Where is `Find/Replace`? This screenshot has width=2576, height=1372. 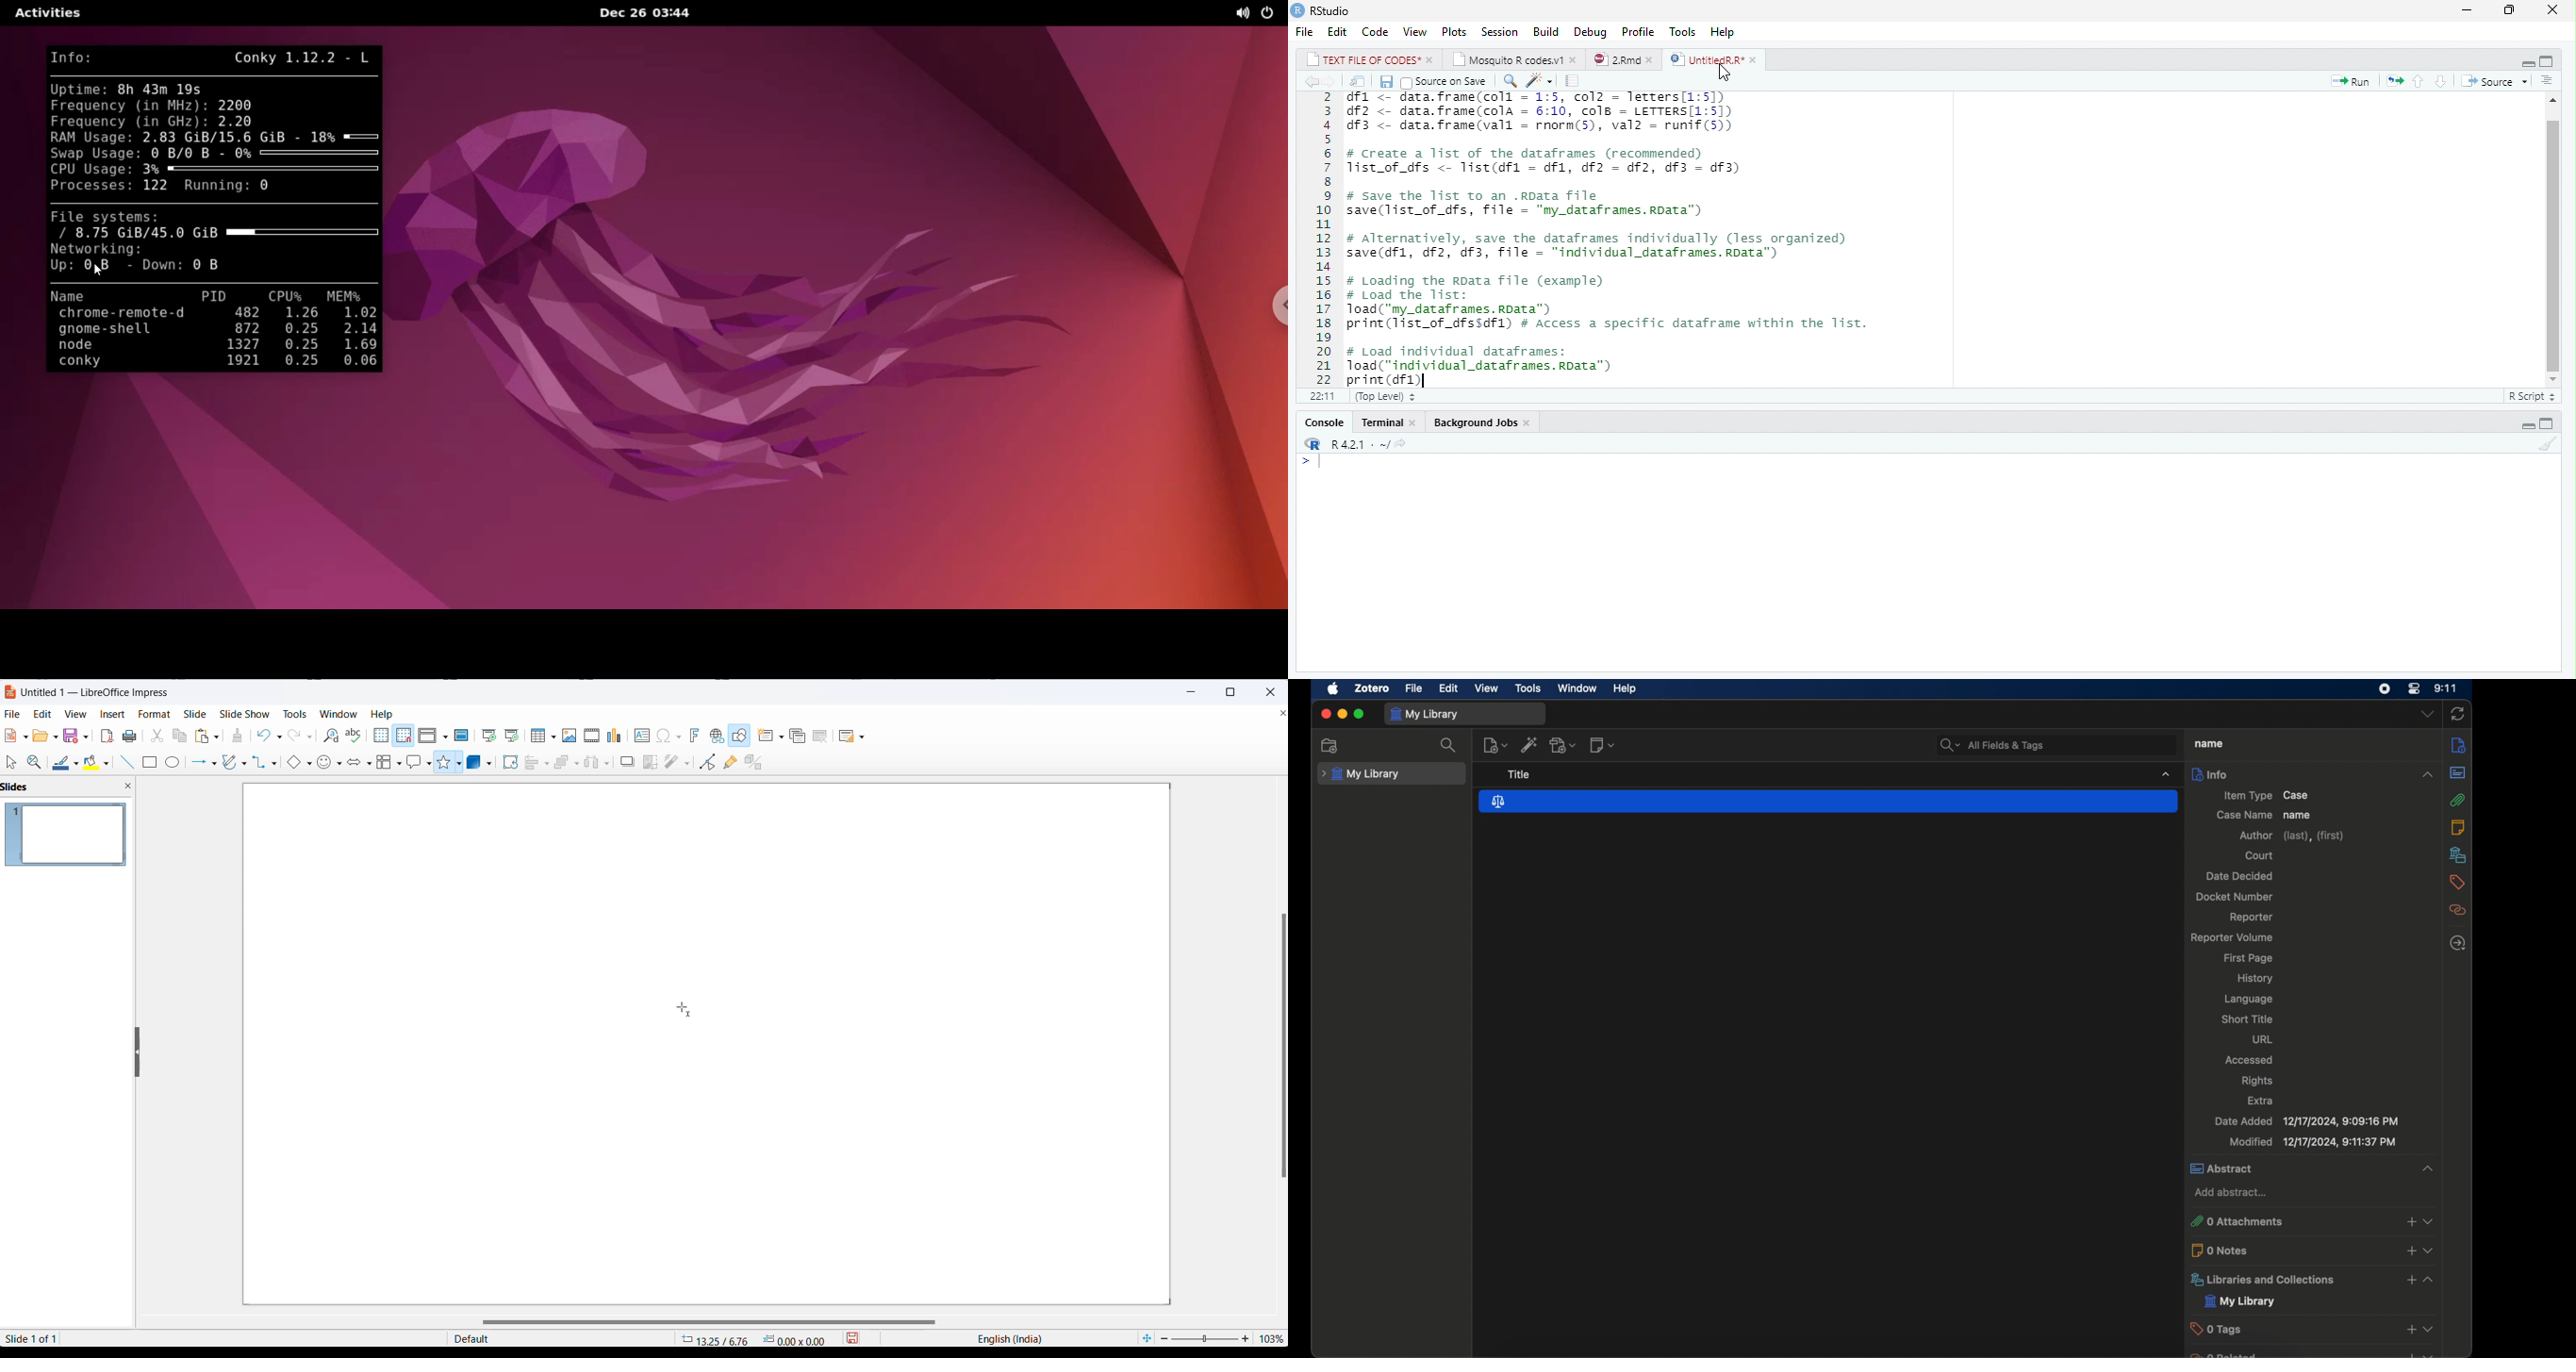
Find/Replace is located at coordinates (1509, 81).